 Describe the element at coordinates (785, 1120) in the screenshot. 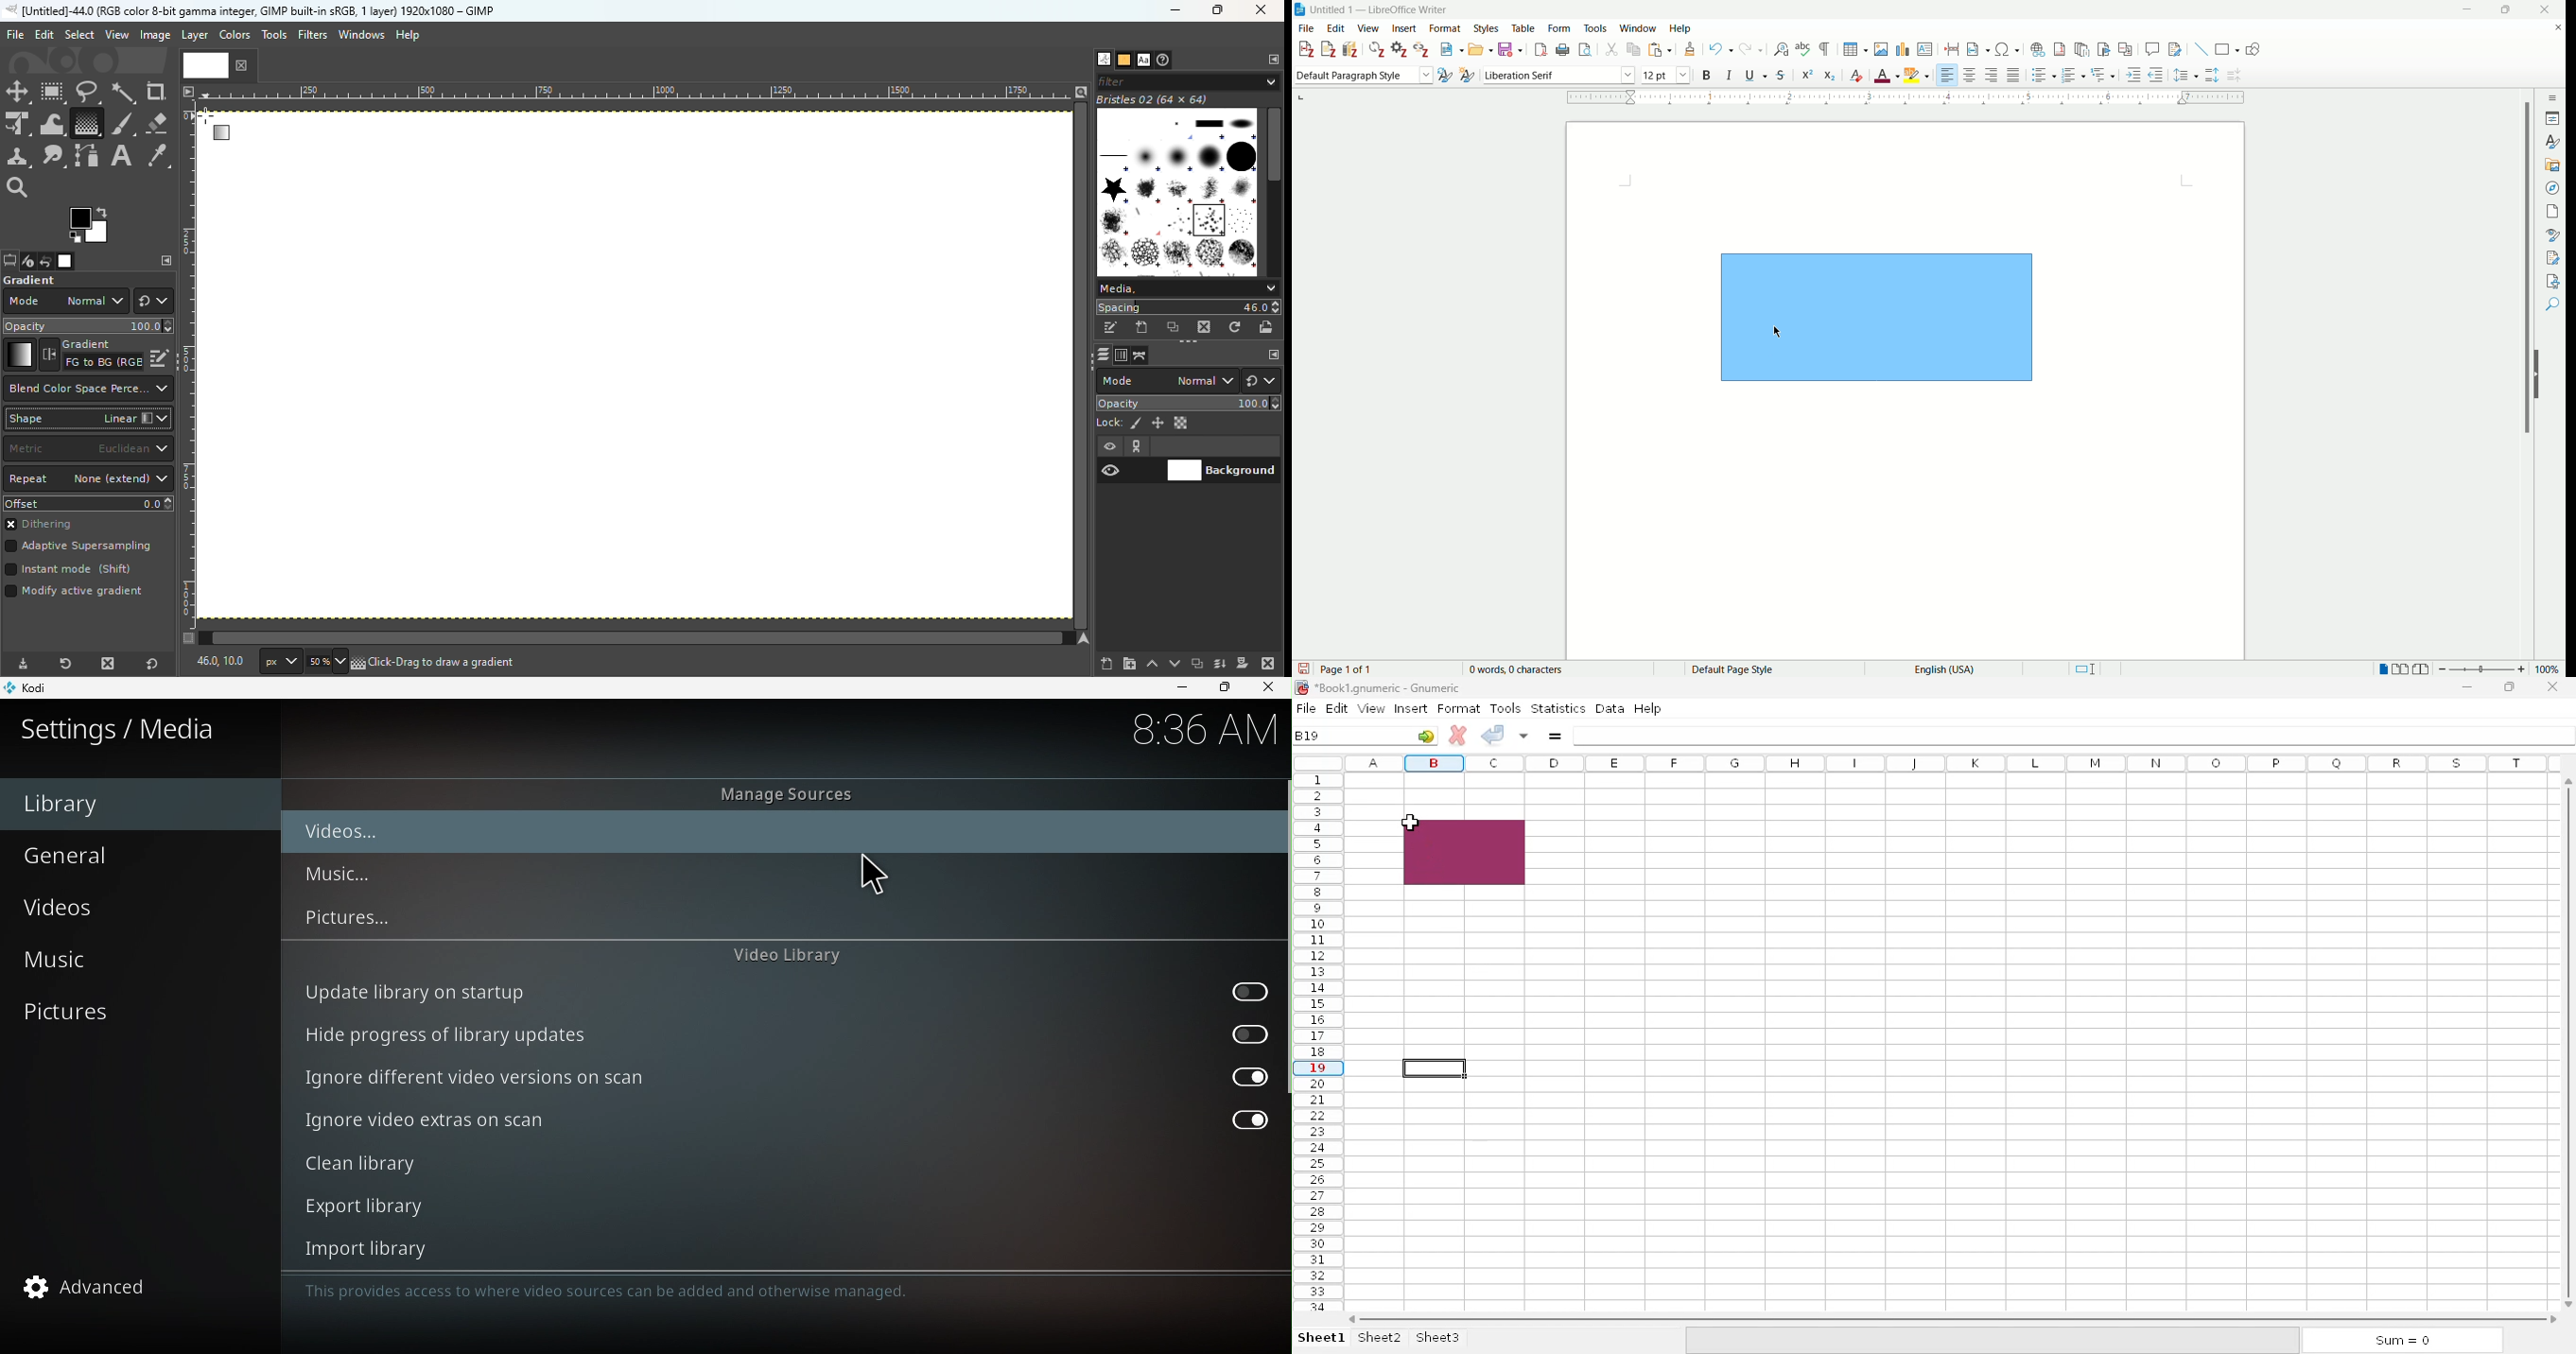

I see `Ignore video extras on scan` at that location.